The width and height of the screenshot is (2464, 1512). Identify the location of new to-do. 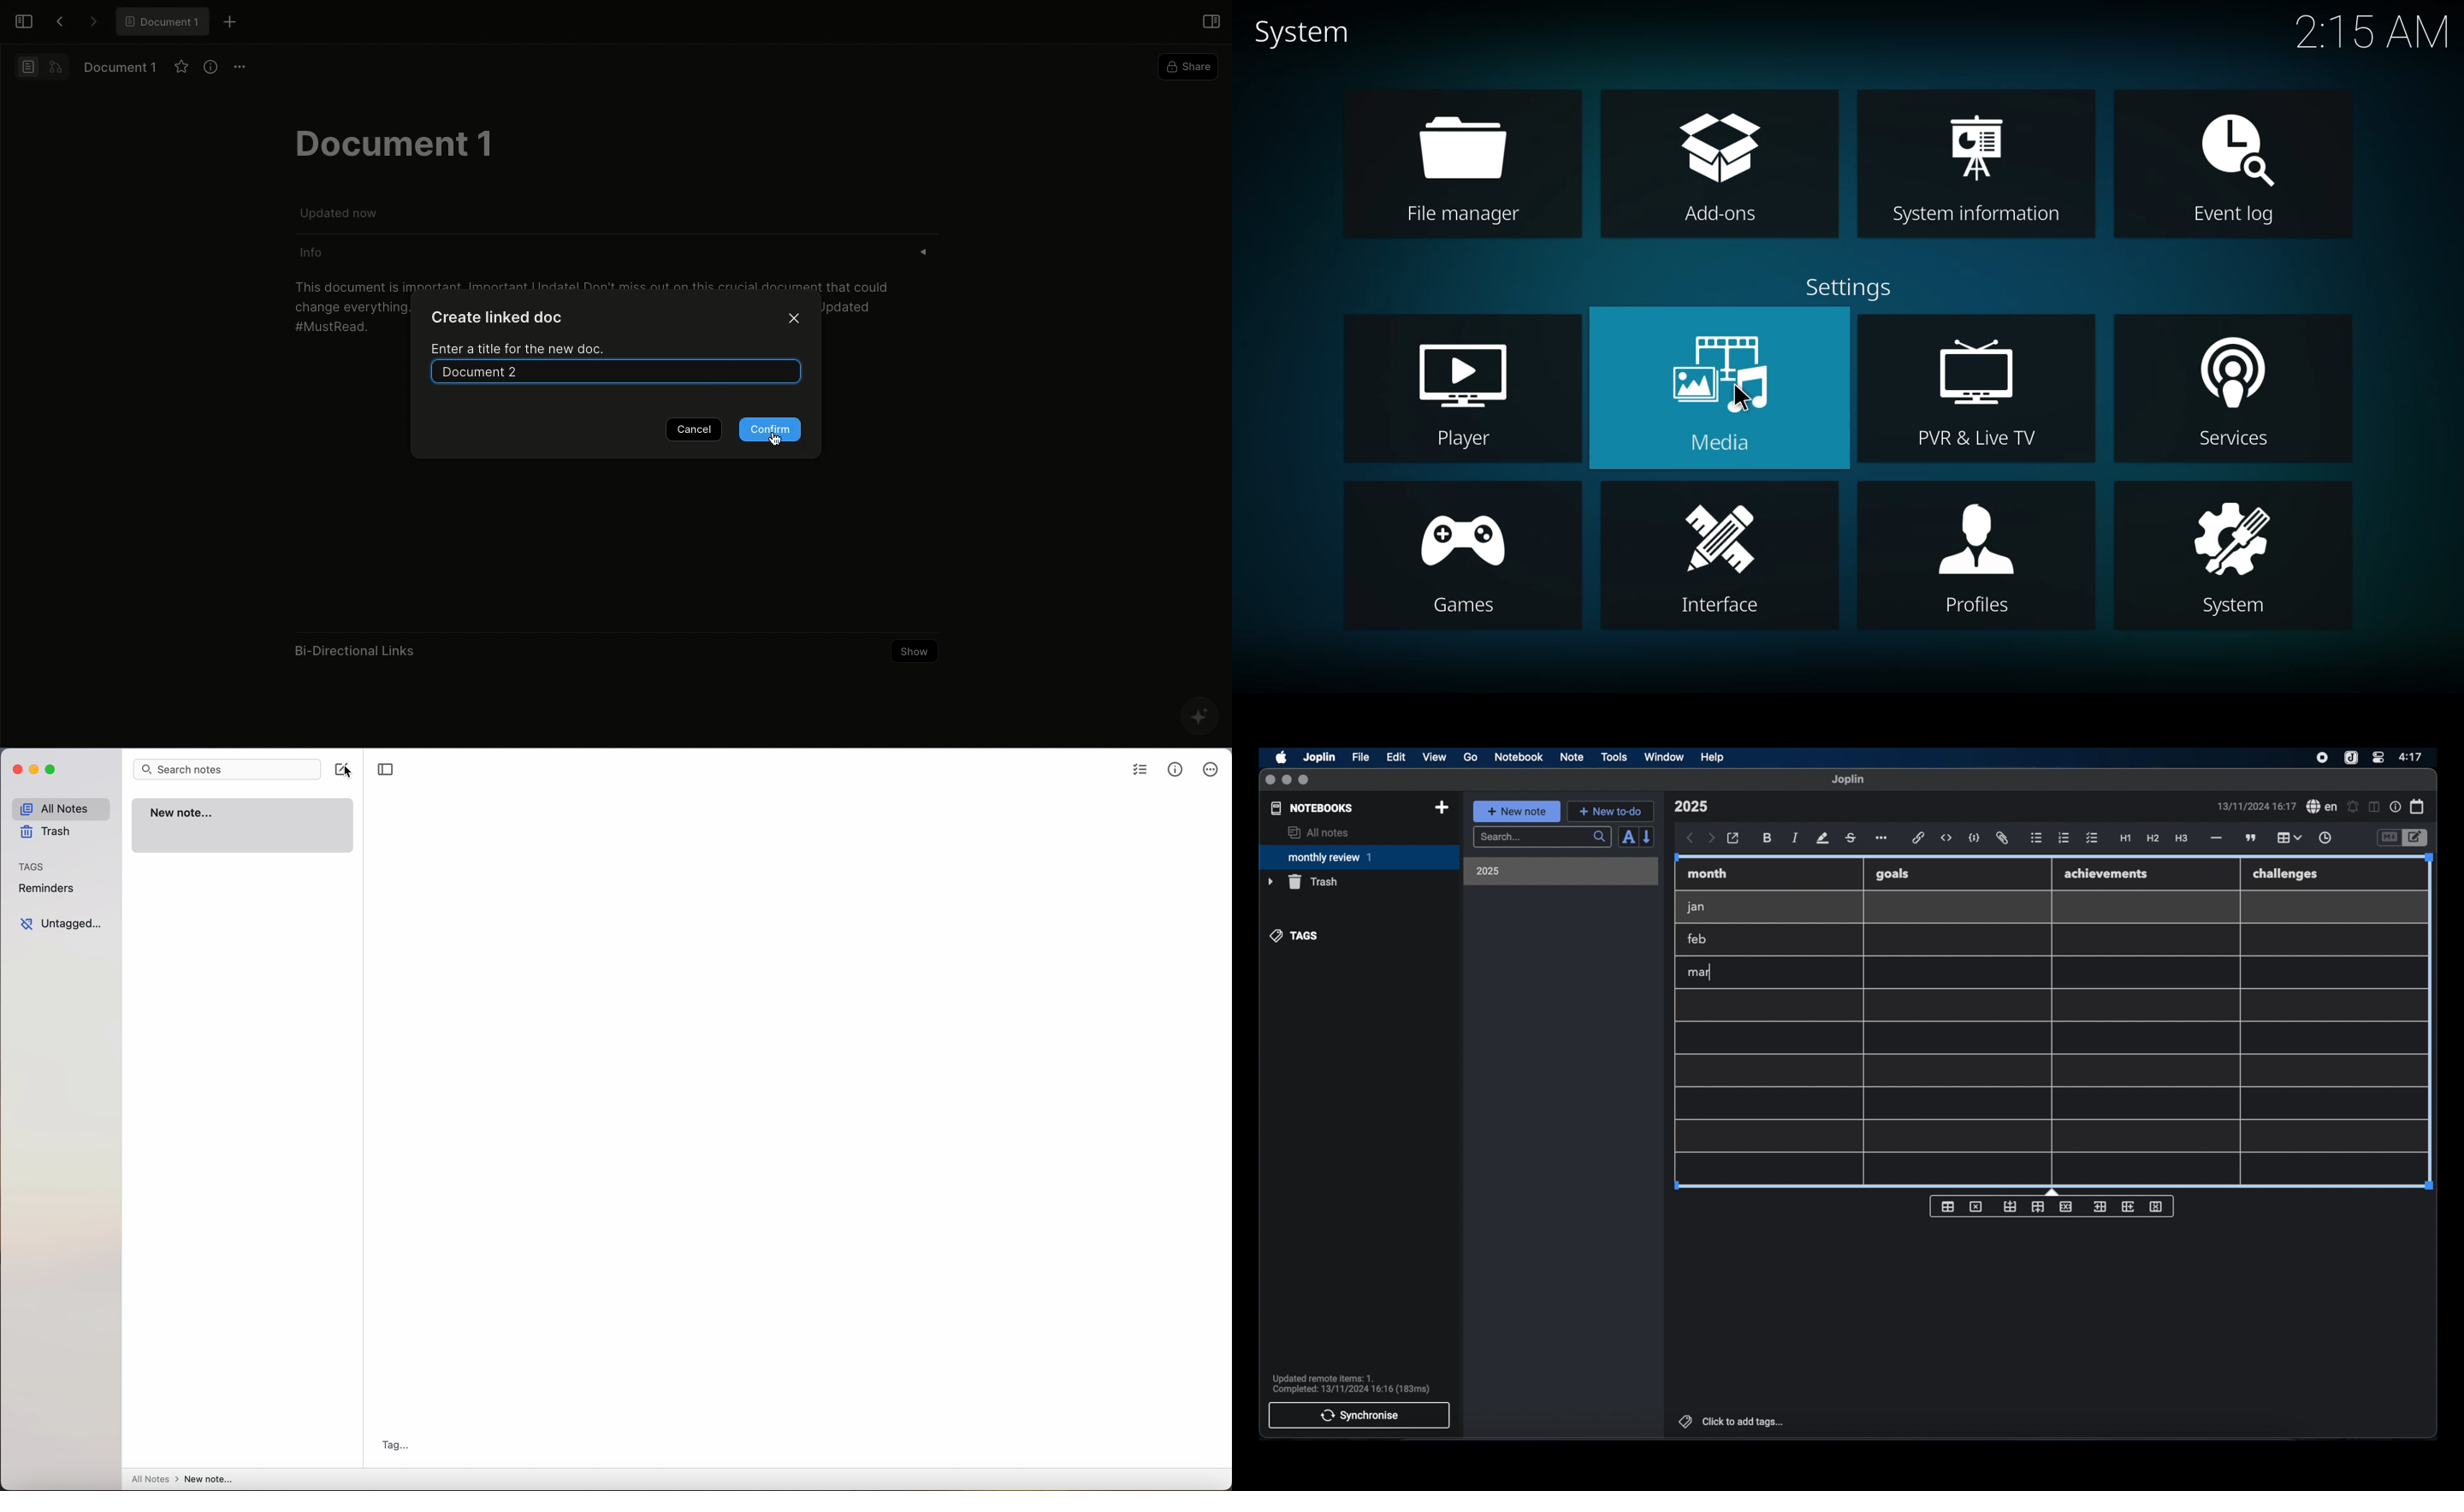
(1611, 811).